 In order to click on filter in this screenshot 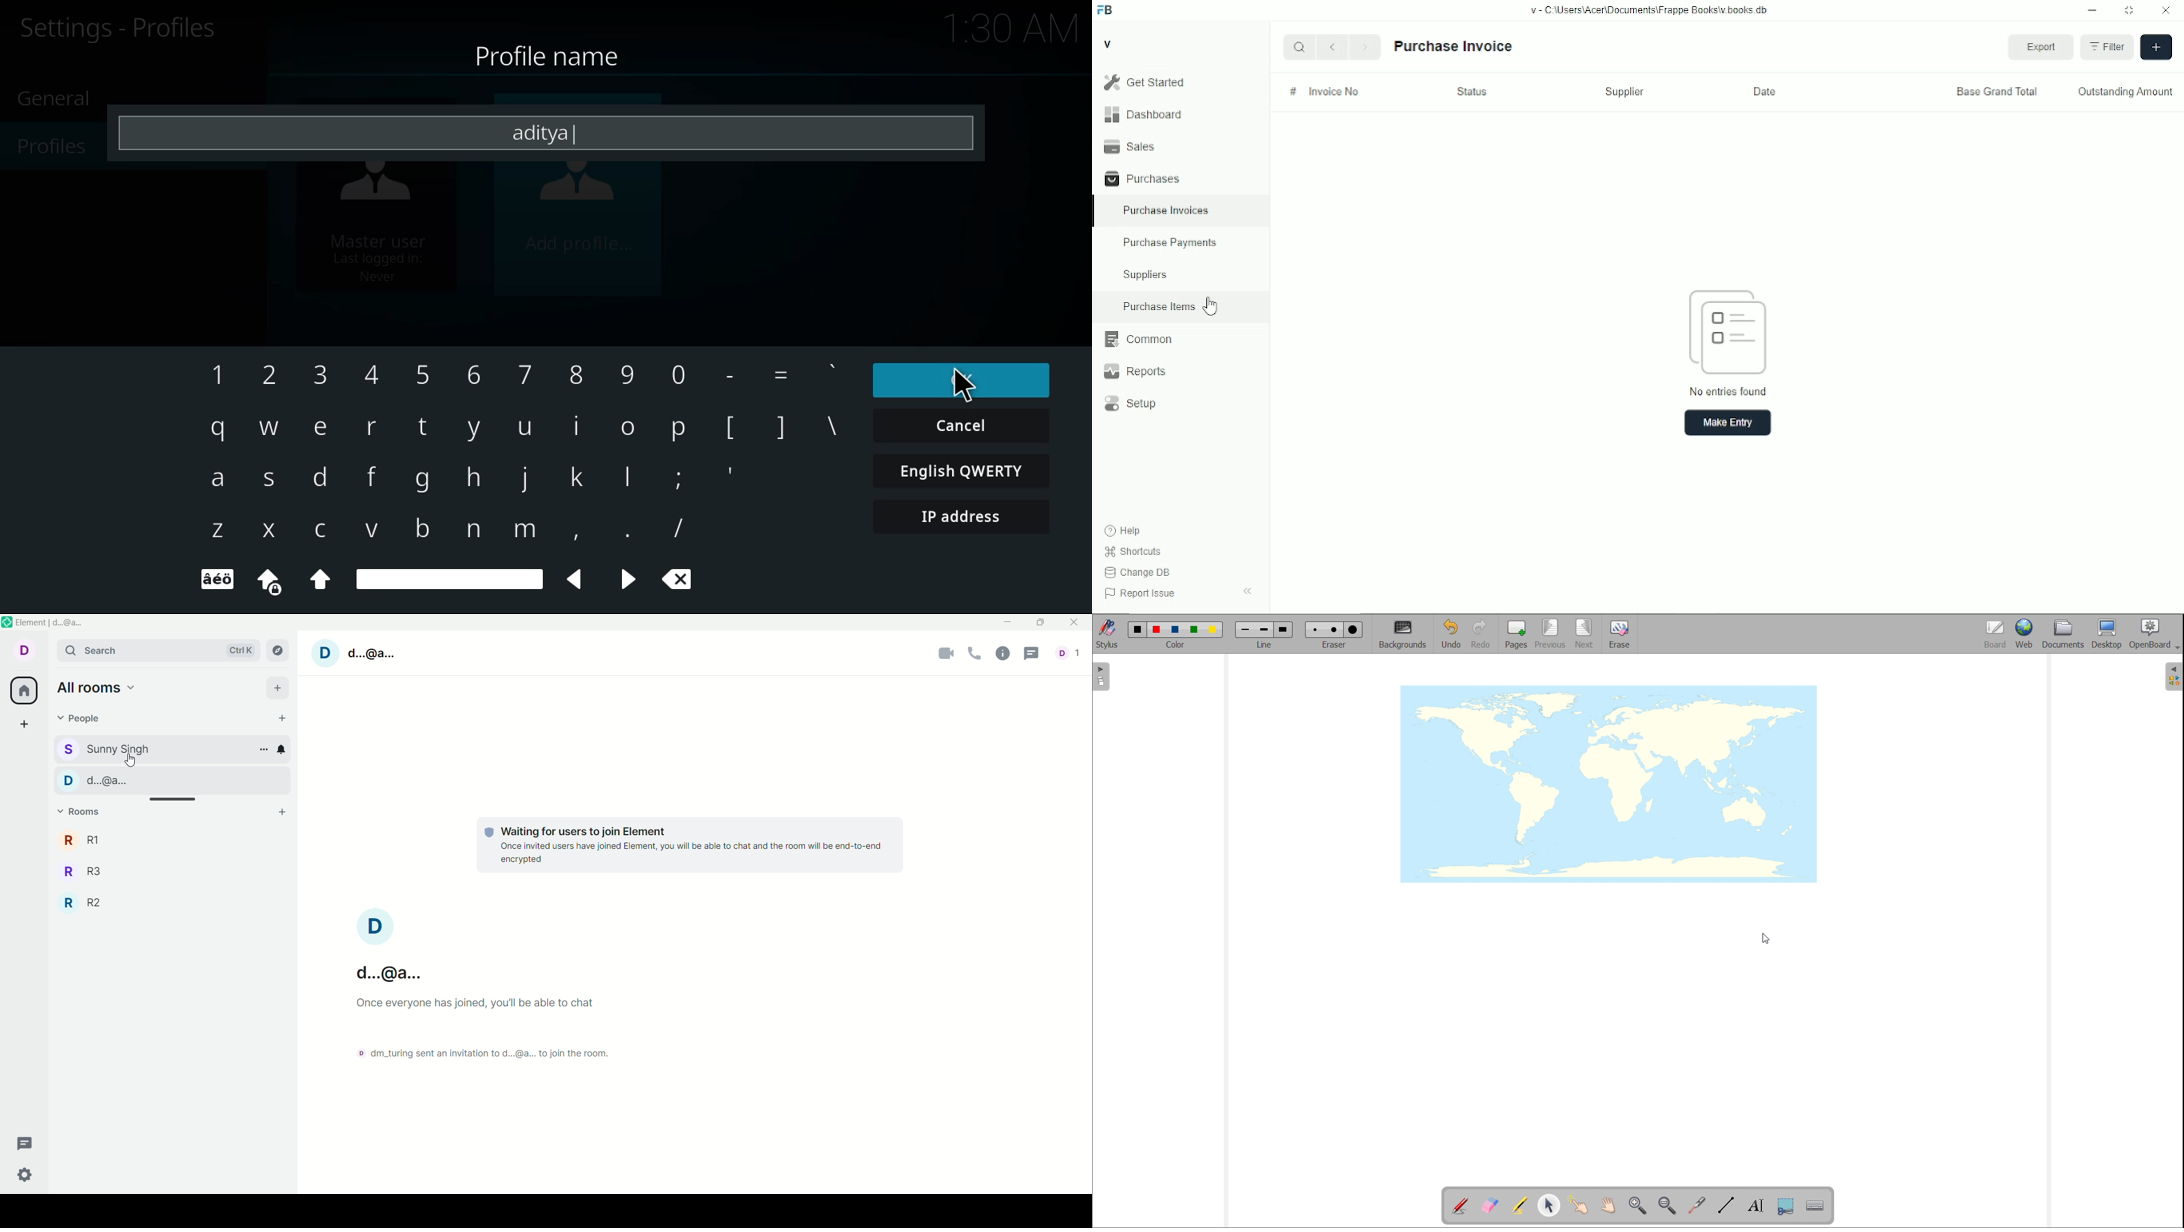, I will do `click(2107, 47)`.